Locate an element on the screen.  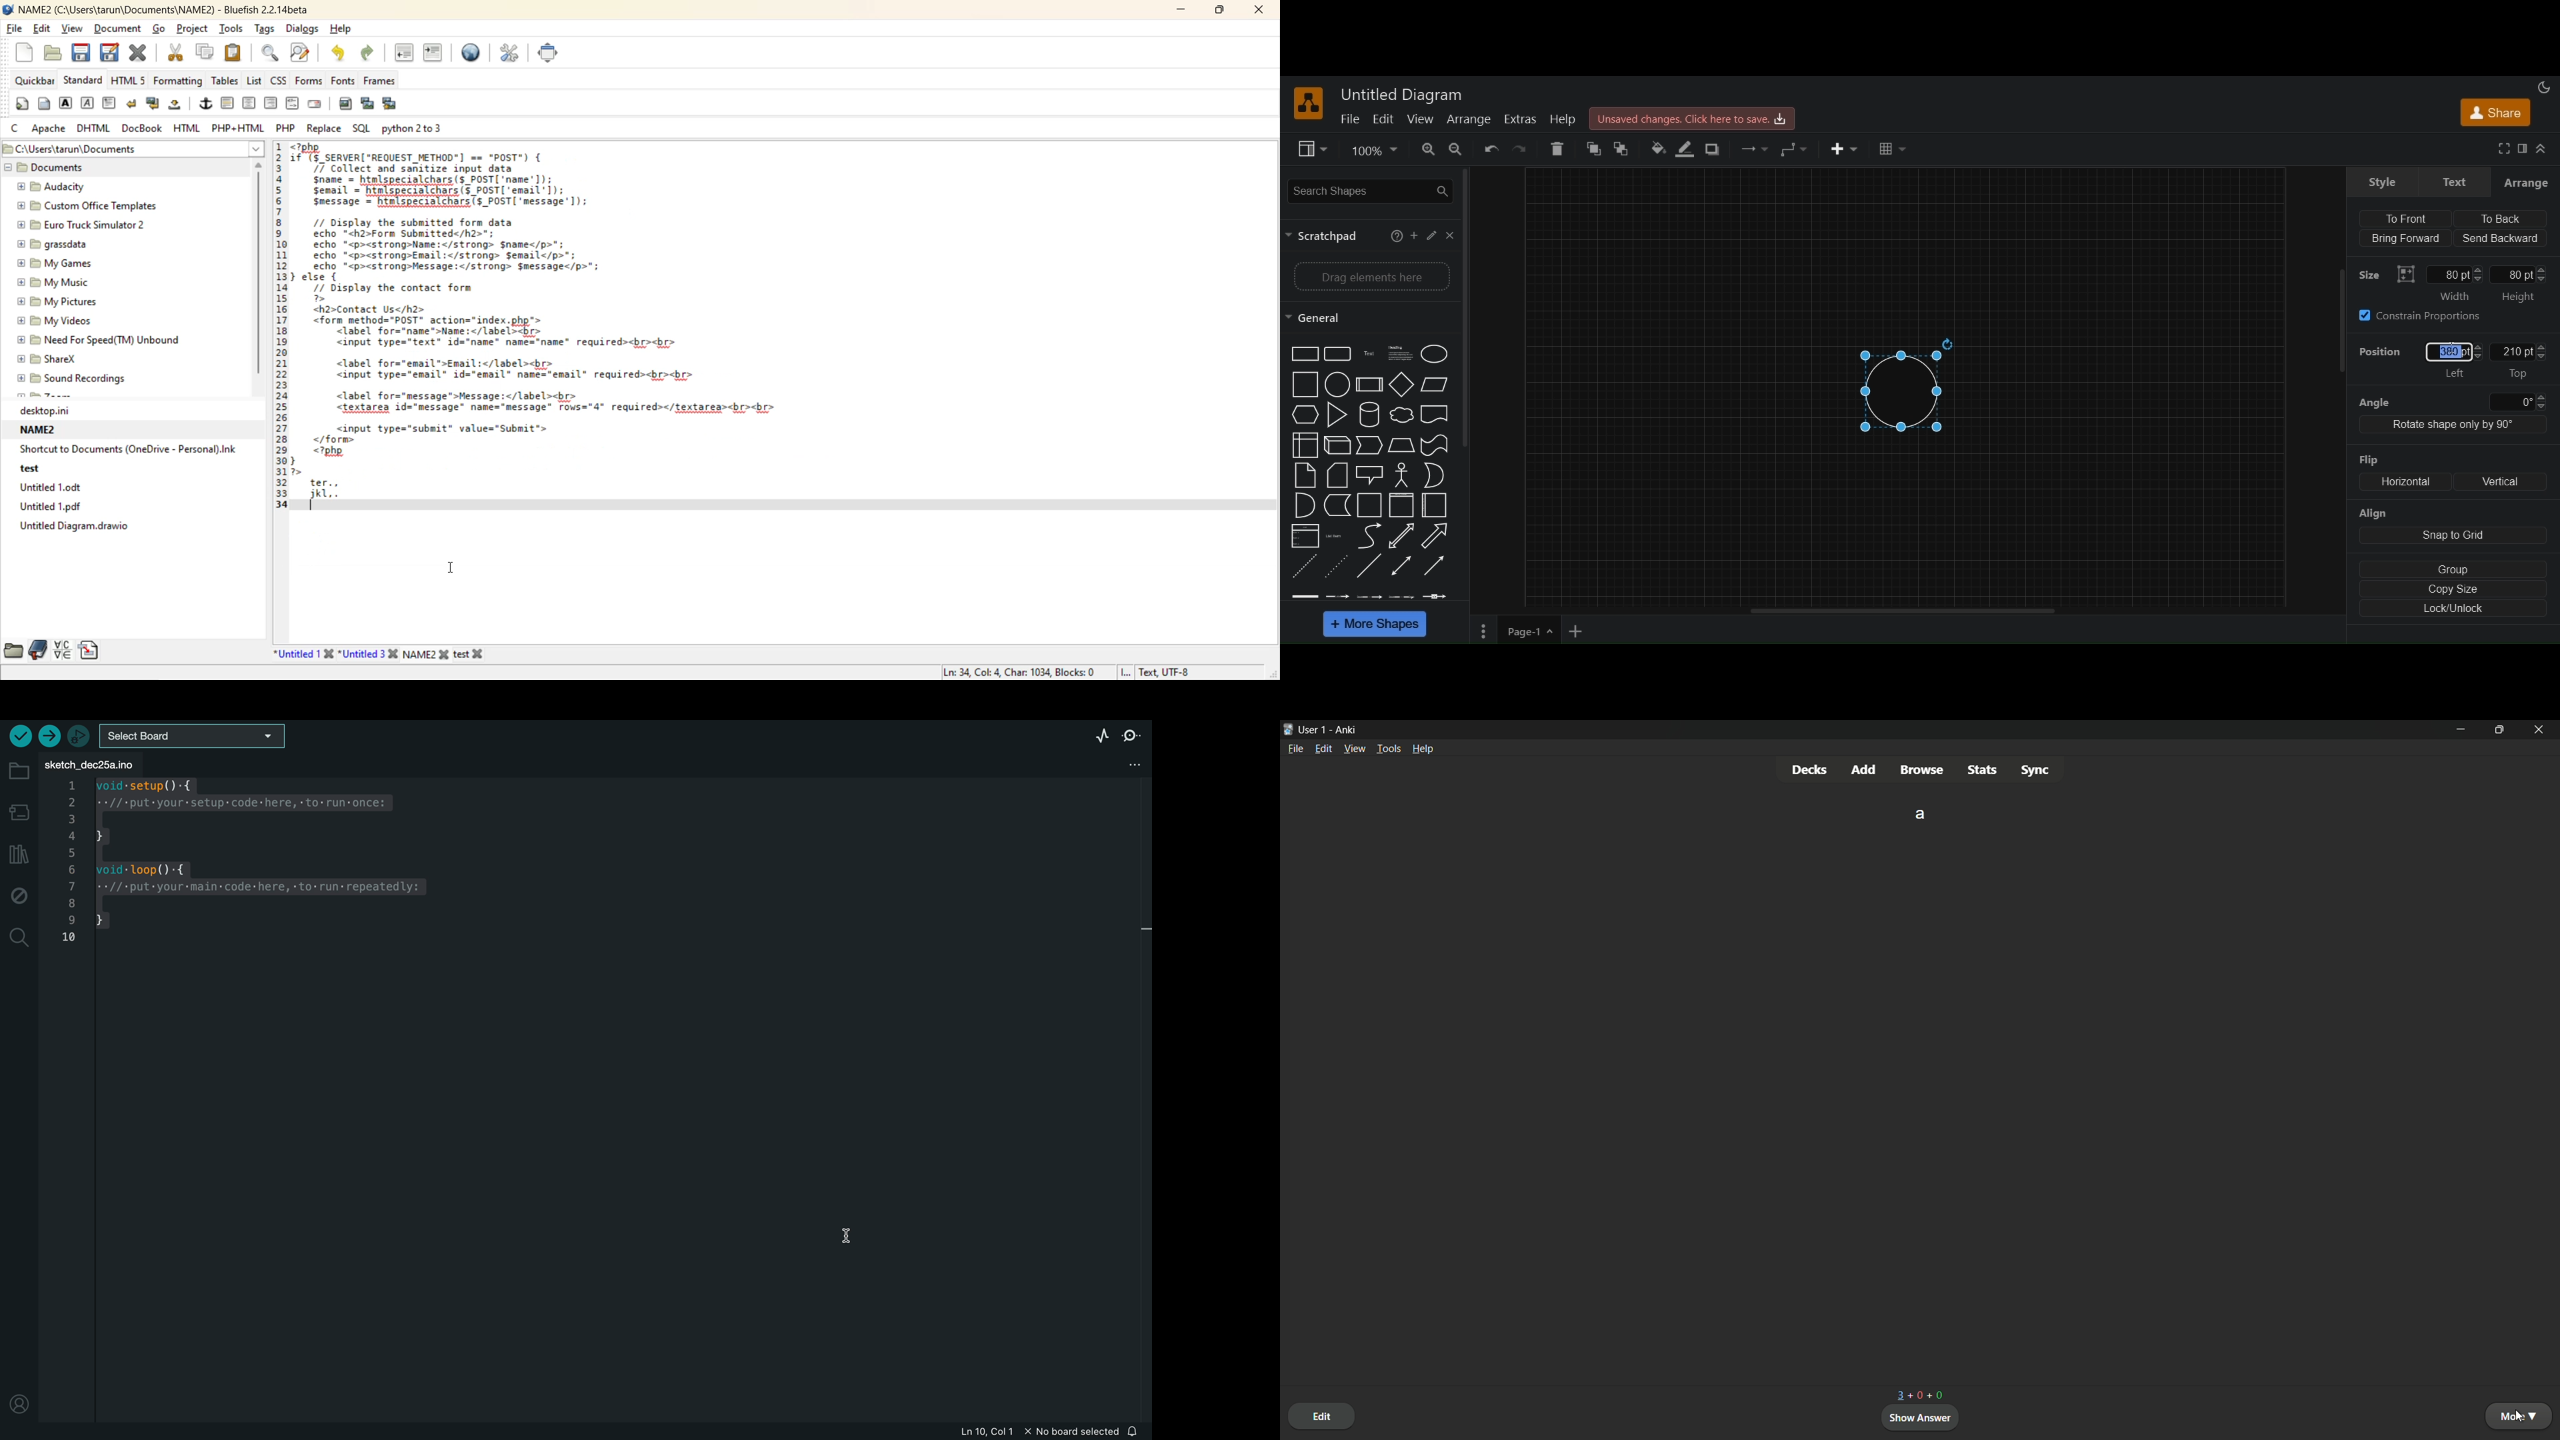
Line Number is located at coordinates (281, 354).